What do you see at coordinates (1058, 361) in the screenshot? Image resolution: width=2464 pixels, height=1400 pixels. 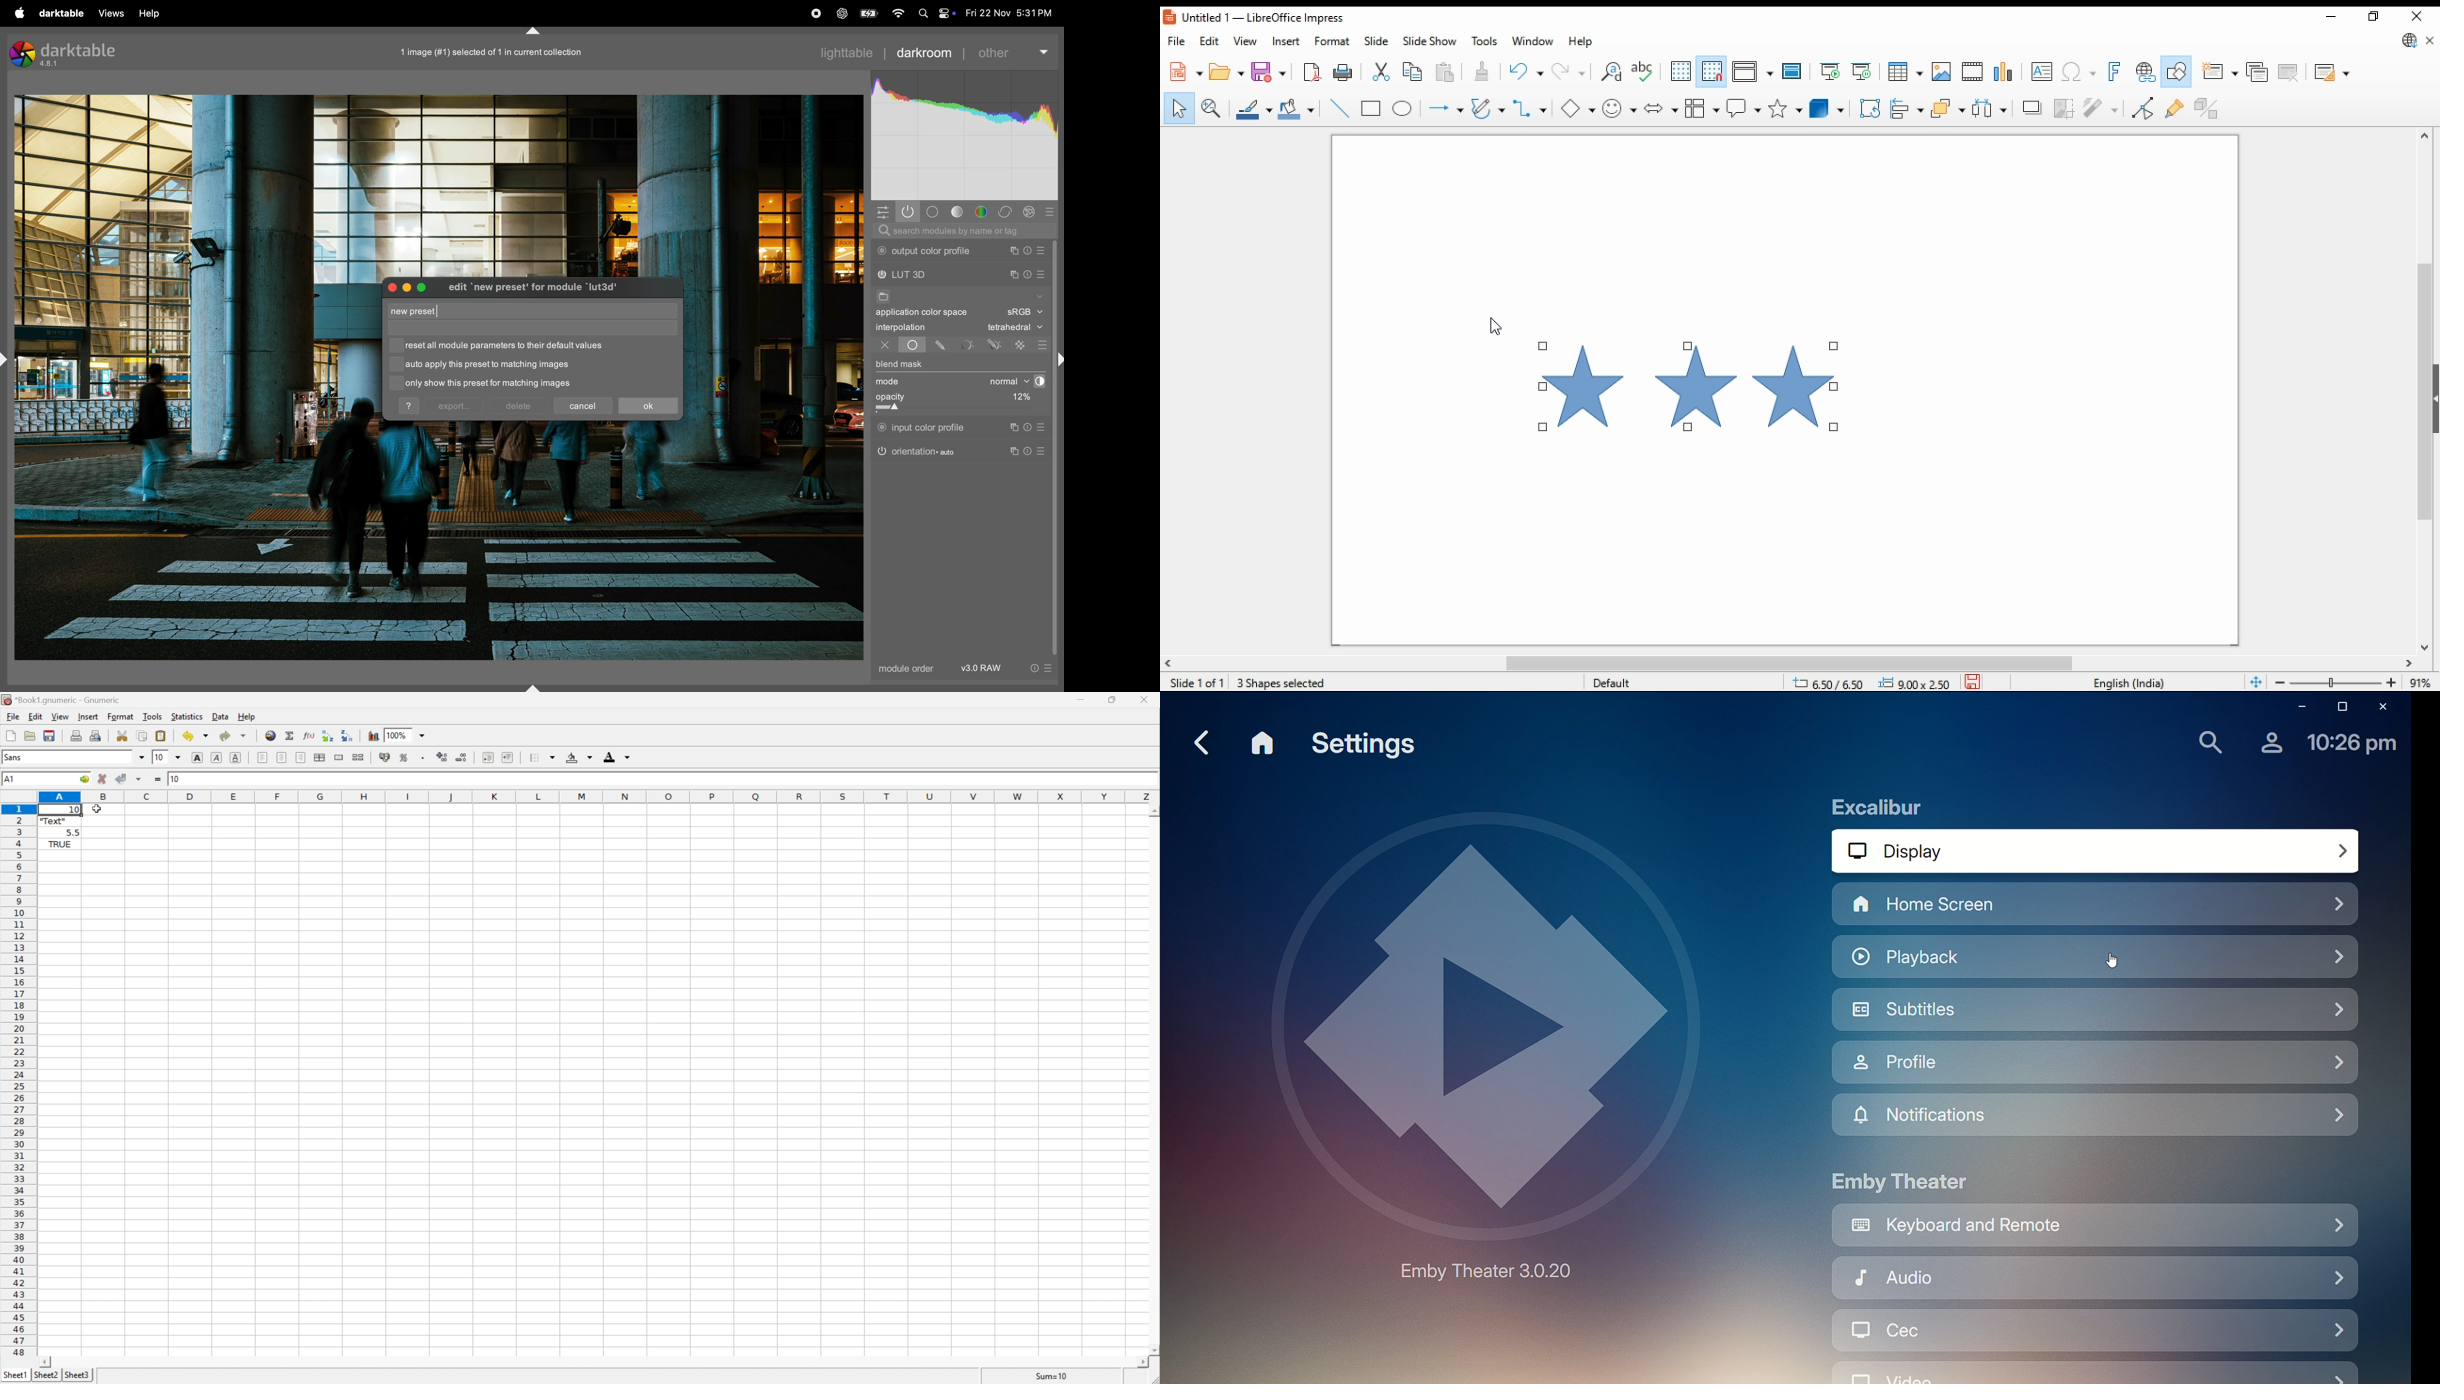 I see `` at bounding box center [1058, 361].